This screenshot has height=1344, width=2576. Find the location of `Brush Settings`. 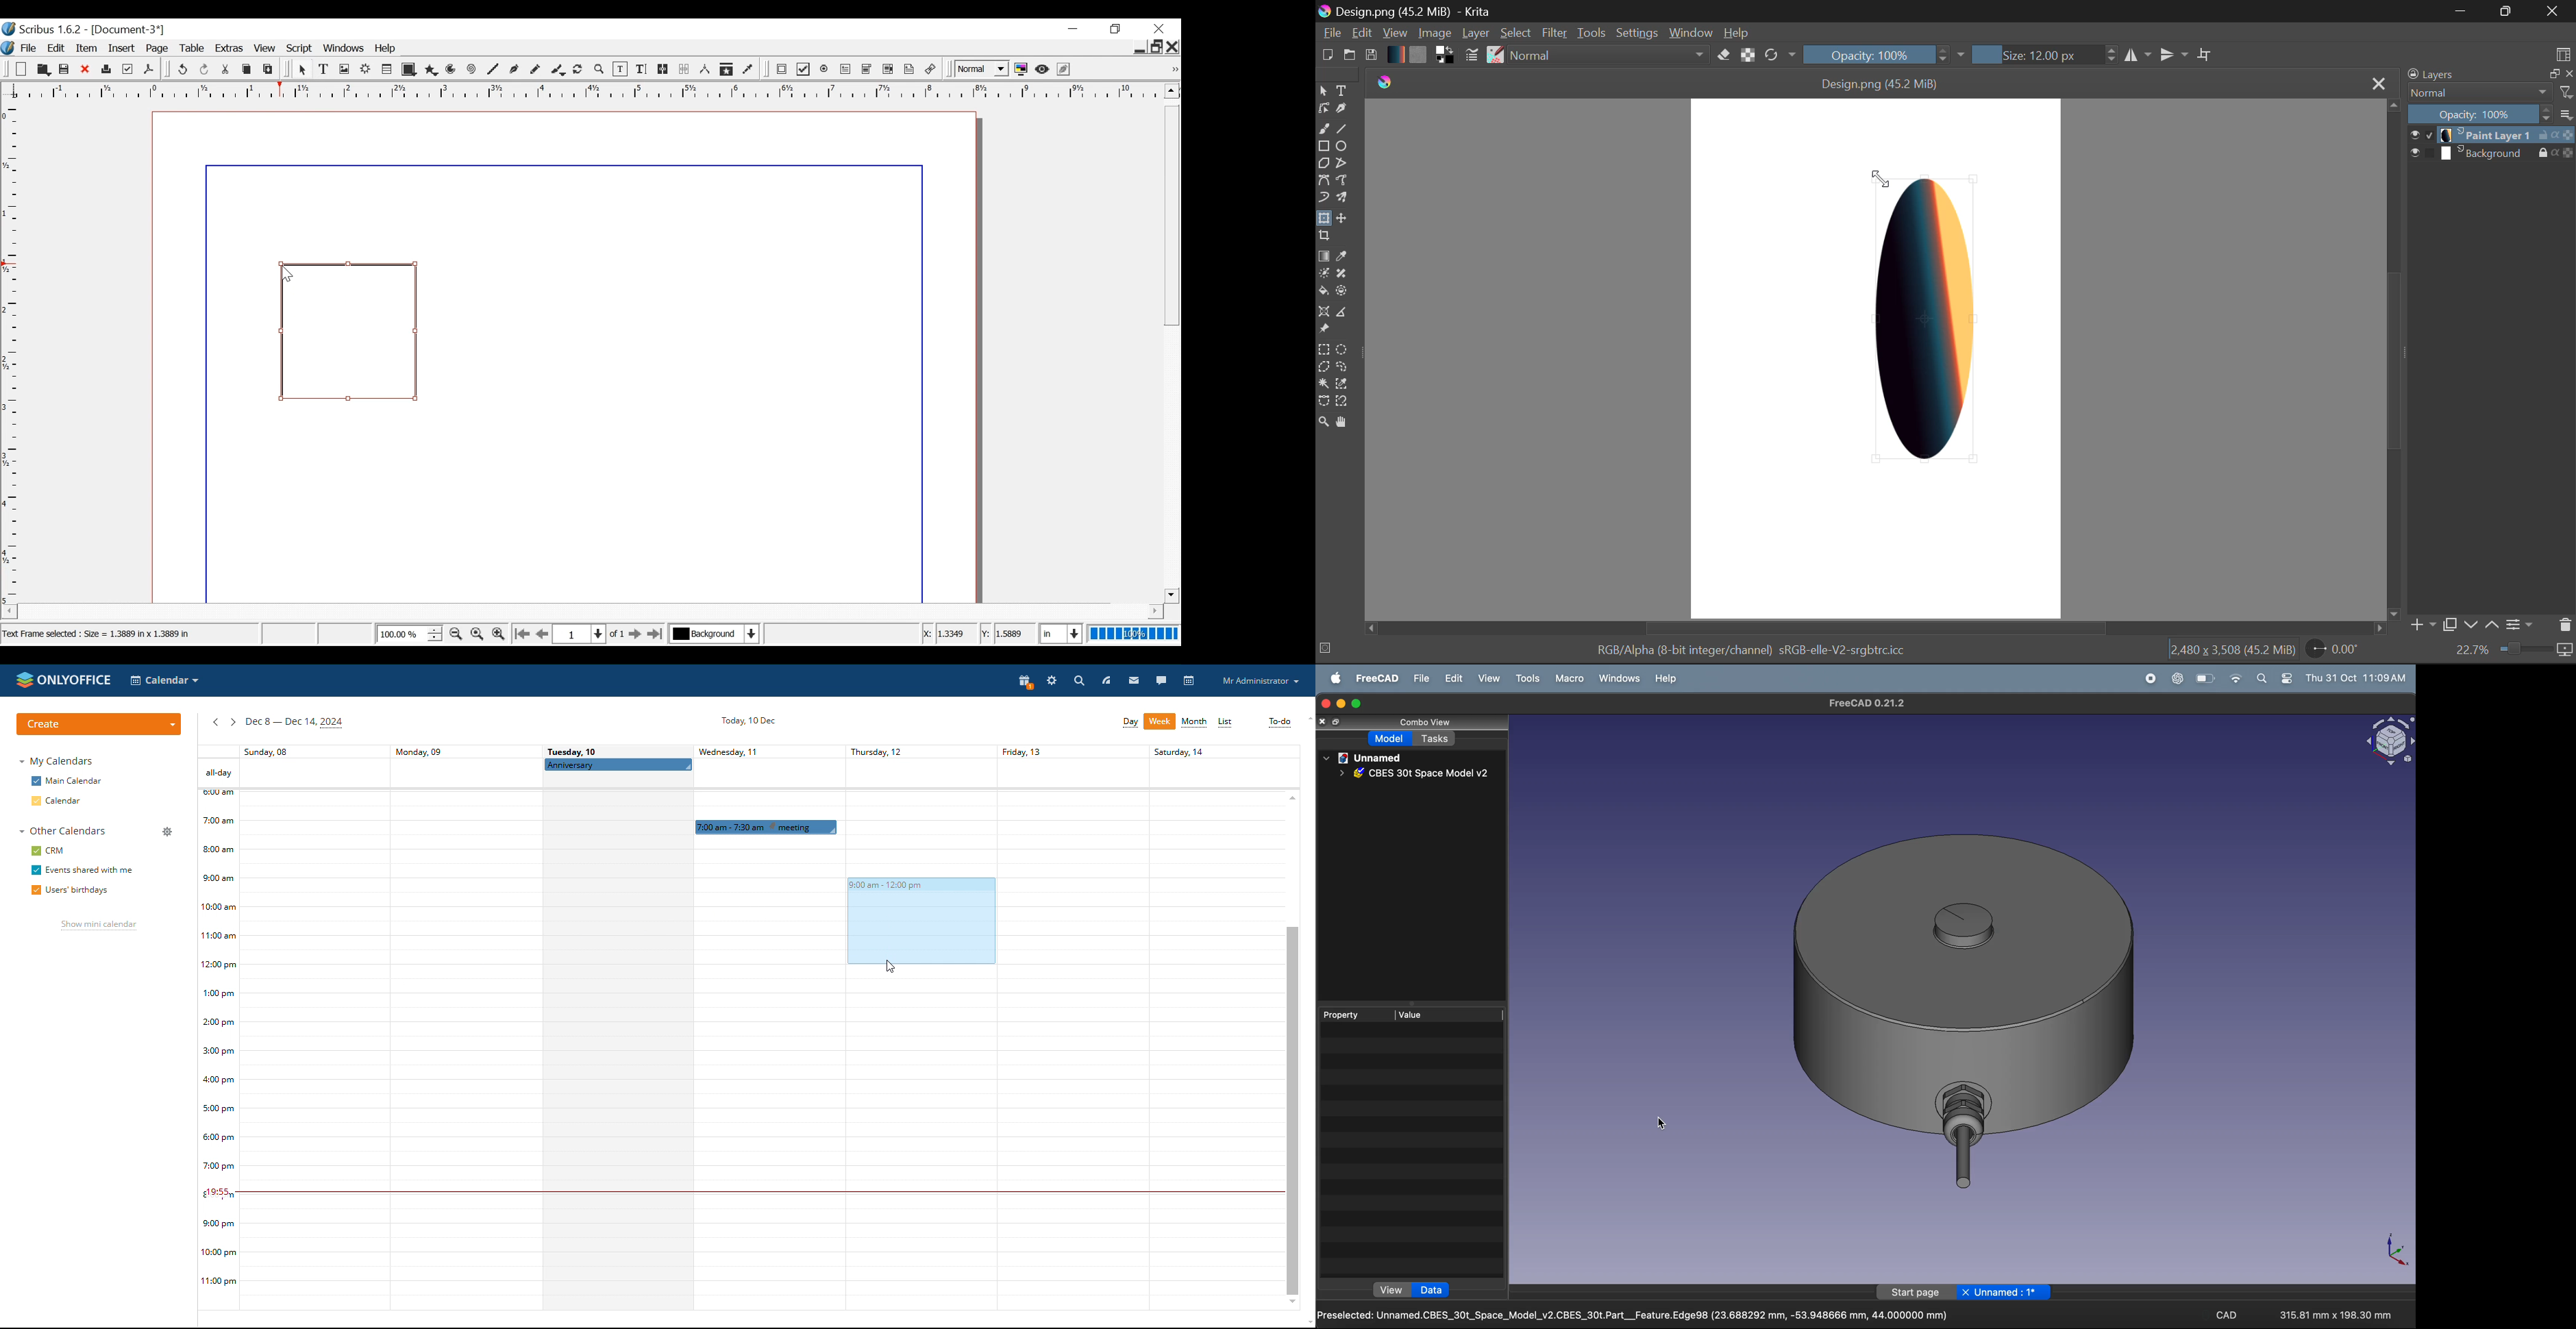

Brush Settings is located at coordinates (1473, 56).